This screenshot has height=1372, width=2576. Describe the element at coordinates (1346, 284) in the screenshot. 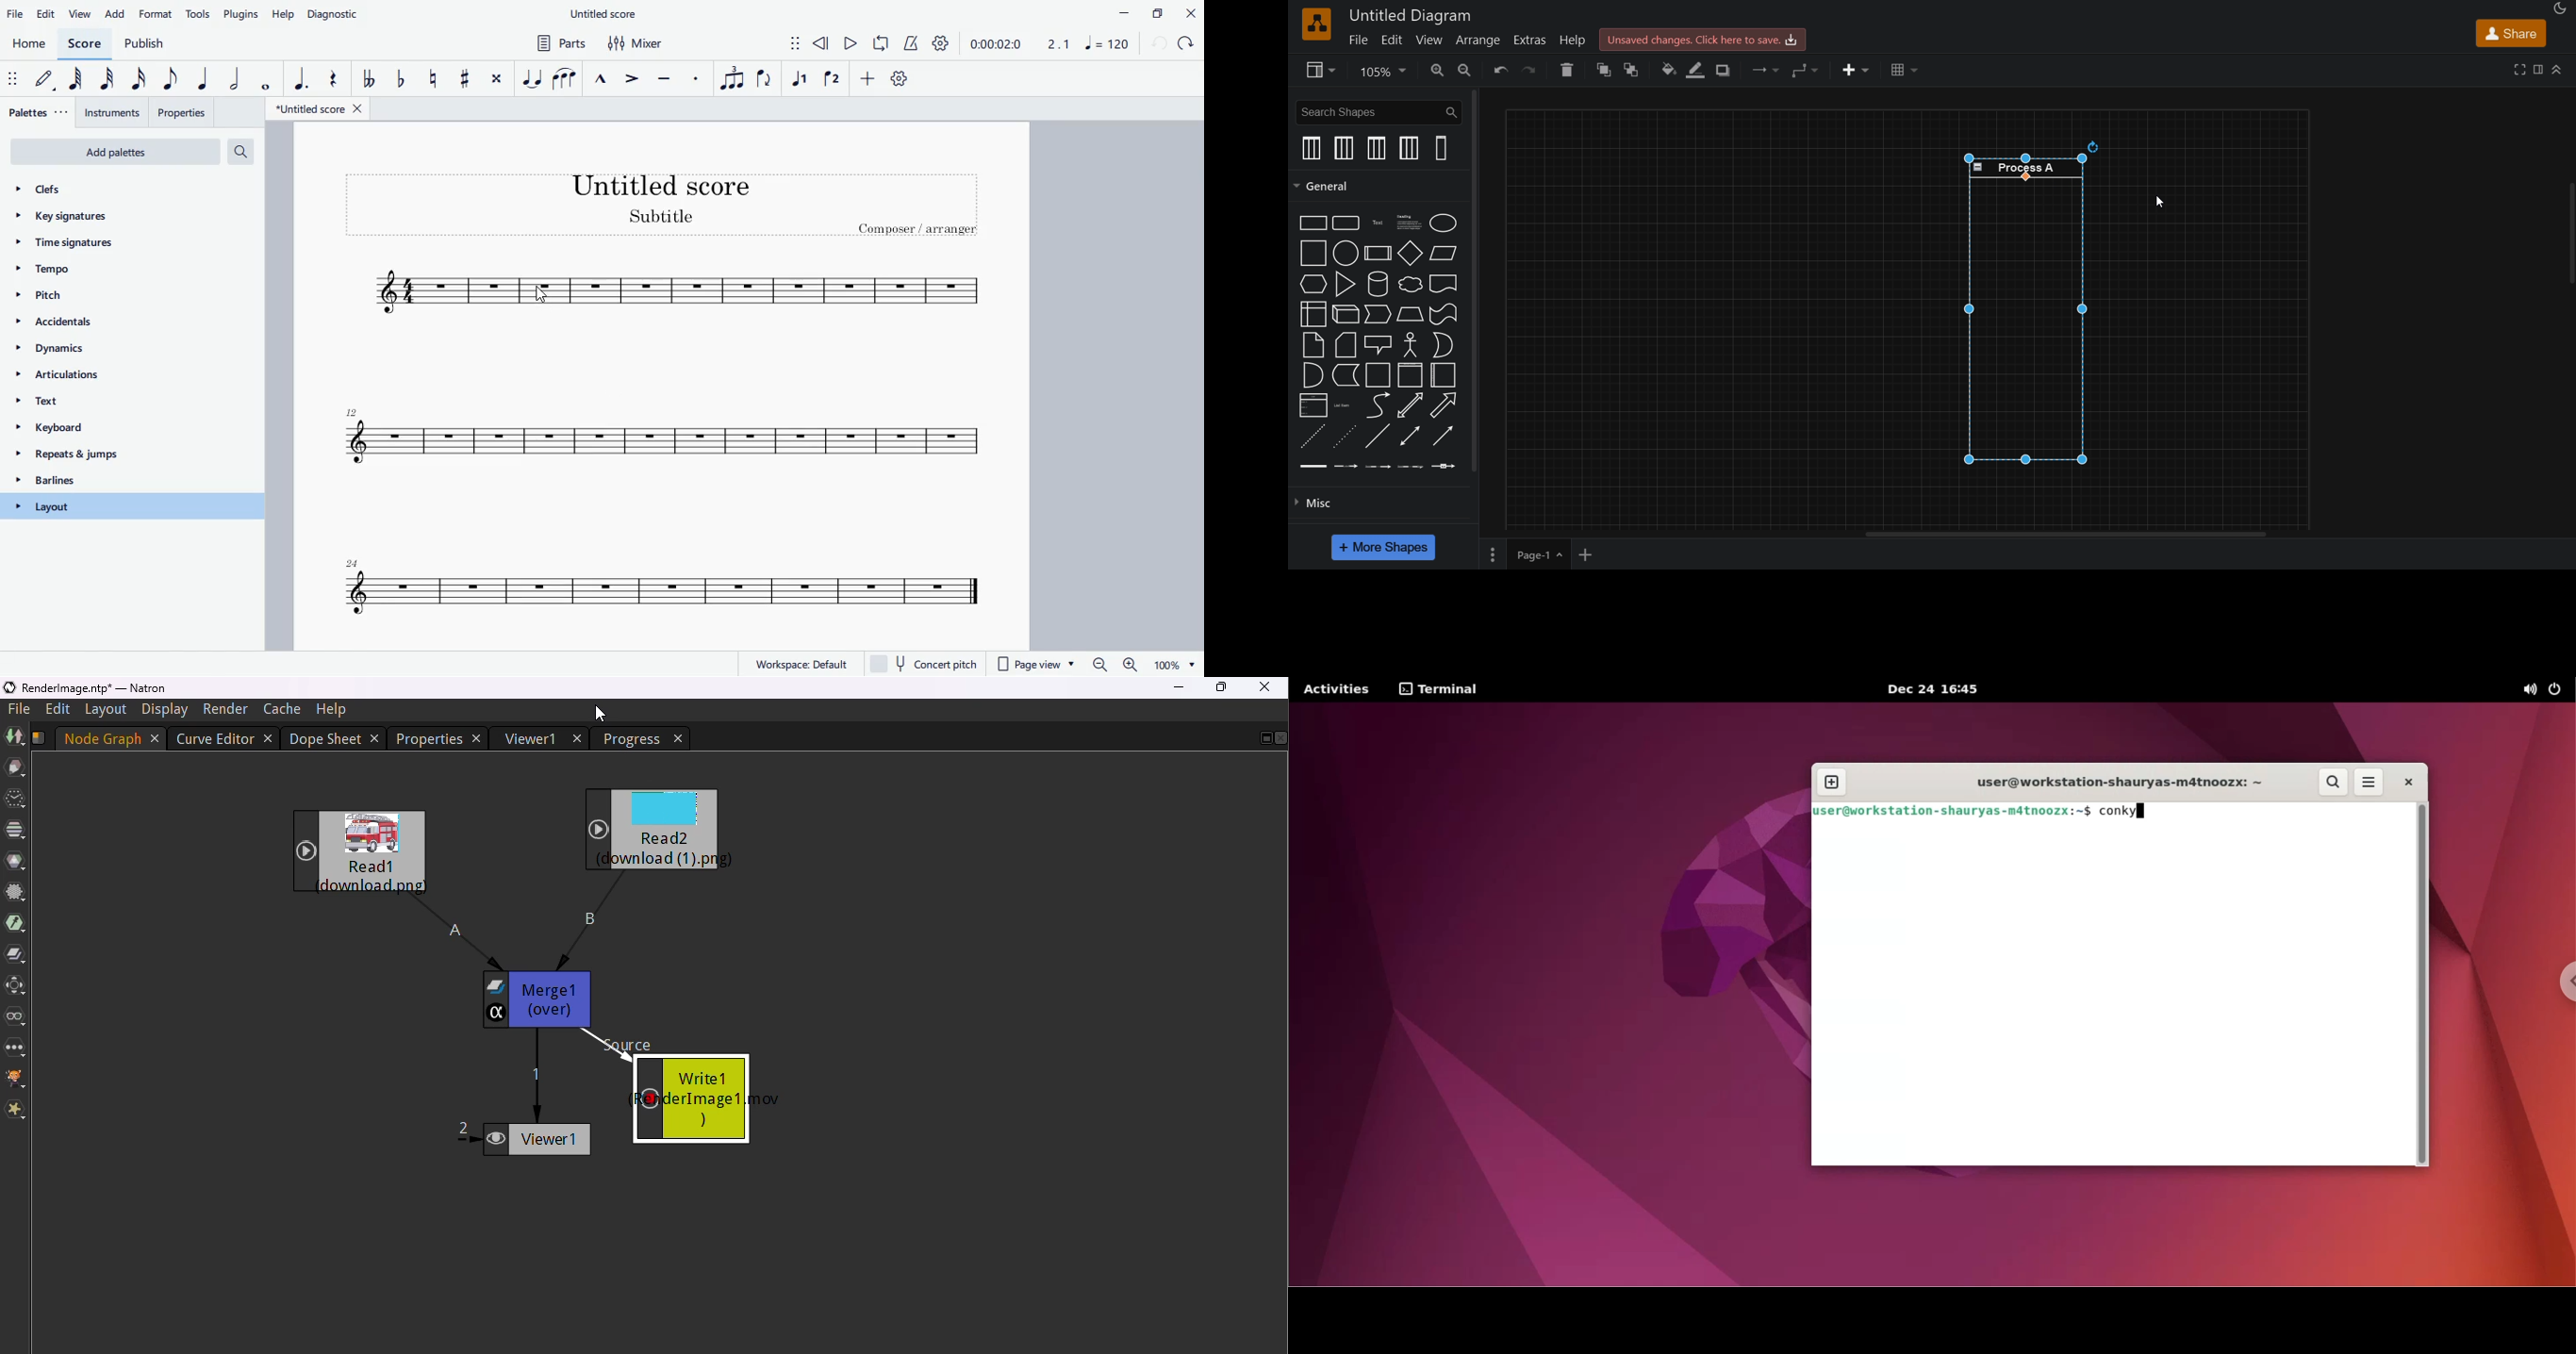

I see `trinagle` at that location.